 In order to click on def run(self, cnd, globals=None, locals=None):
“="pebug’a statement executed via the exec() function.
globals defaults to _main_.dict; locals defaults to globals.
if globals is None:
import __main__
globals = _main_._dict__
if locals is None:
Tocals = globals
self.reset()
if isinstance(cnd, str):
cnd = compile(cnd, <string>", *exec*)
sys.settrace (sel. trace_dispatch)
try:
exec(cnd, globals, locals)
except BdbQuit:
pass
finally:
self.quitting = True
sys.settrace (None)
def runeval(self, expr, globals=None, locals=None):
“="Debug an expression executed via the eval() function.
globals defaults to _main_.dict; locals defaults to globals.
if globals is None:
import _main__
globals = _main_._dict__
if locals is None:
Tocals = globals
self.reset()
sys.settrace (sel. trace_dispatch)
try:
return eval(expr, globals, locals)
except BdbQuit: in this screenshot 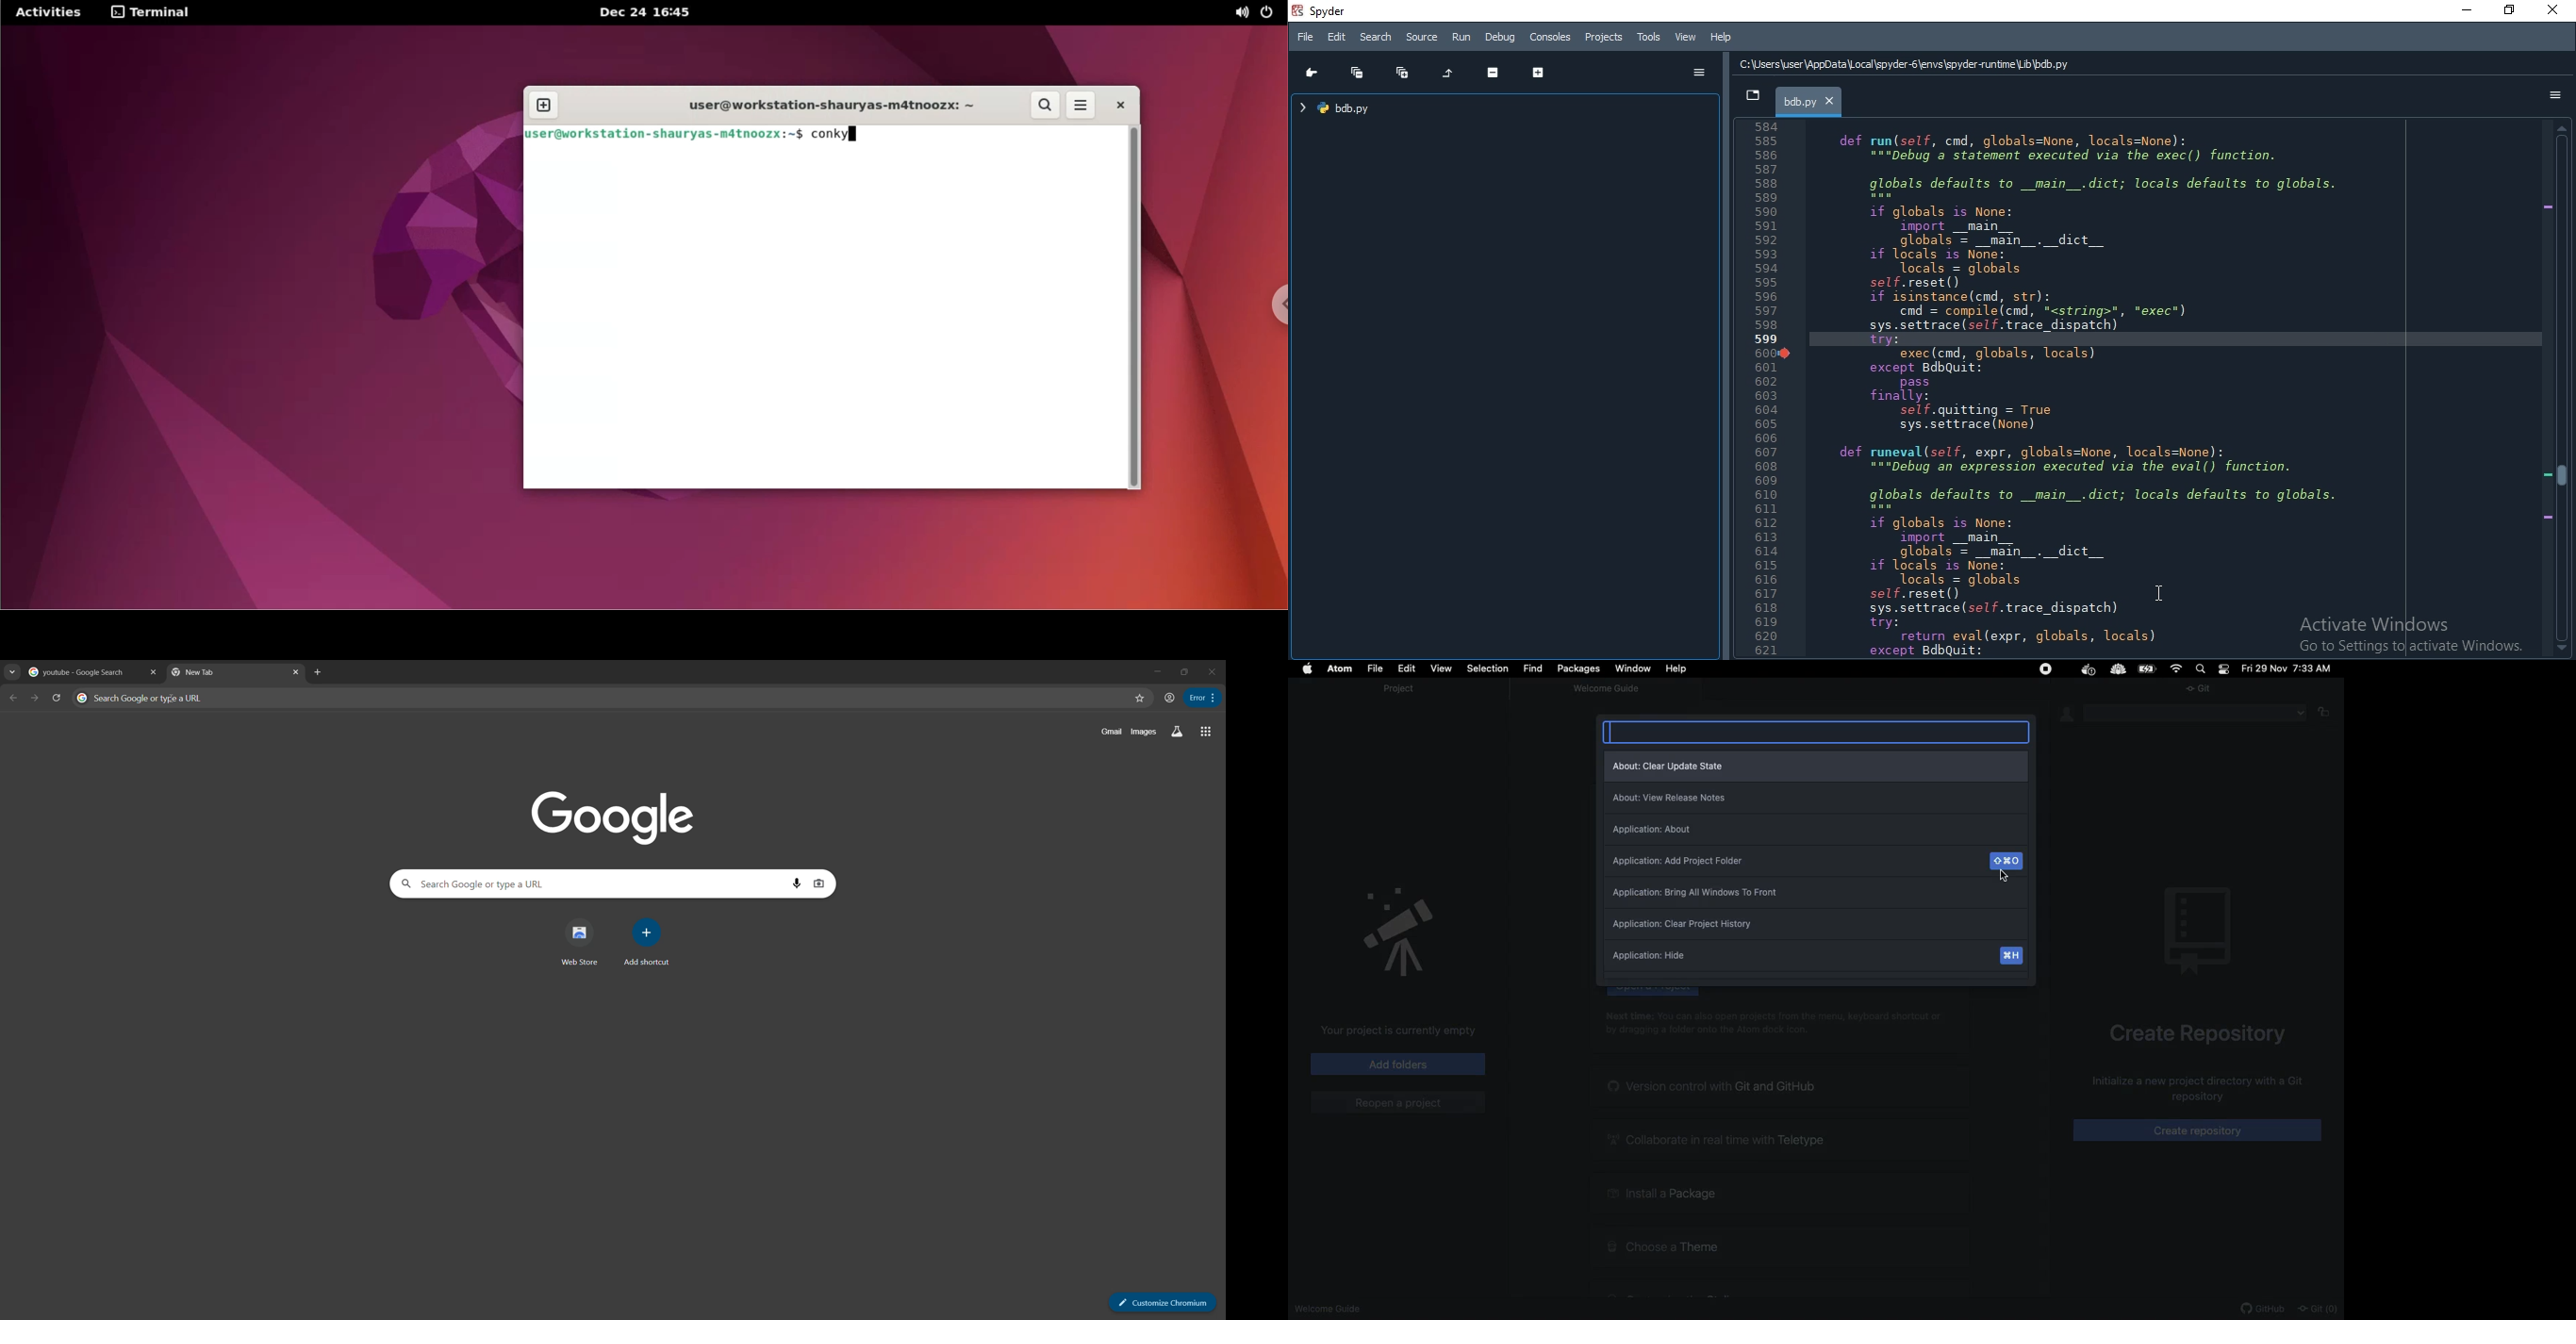, I will do `click(2095, 391)`.